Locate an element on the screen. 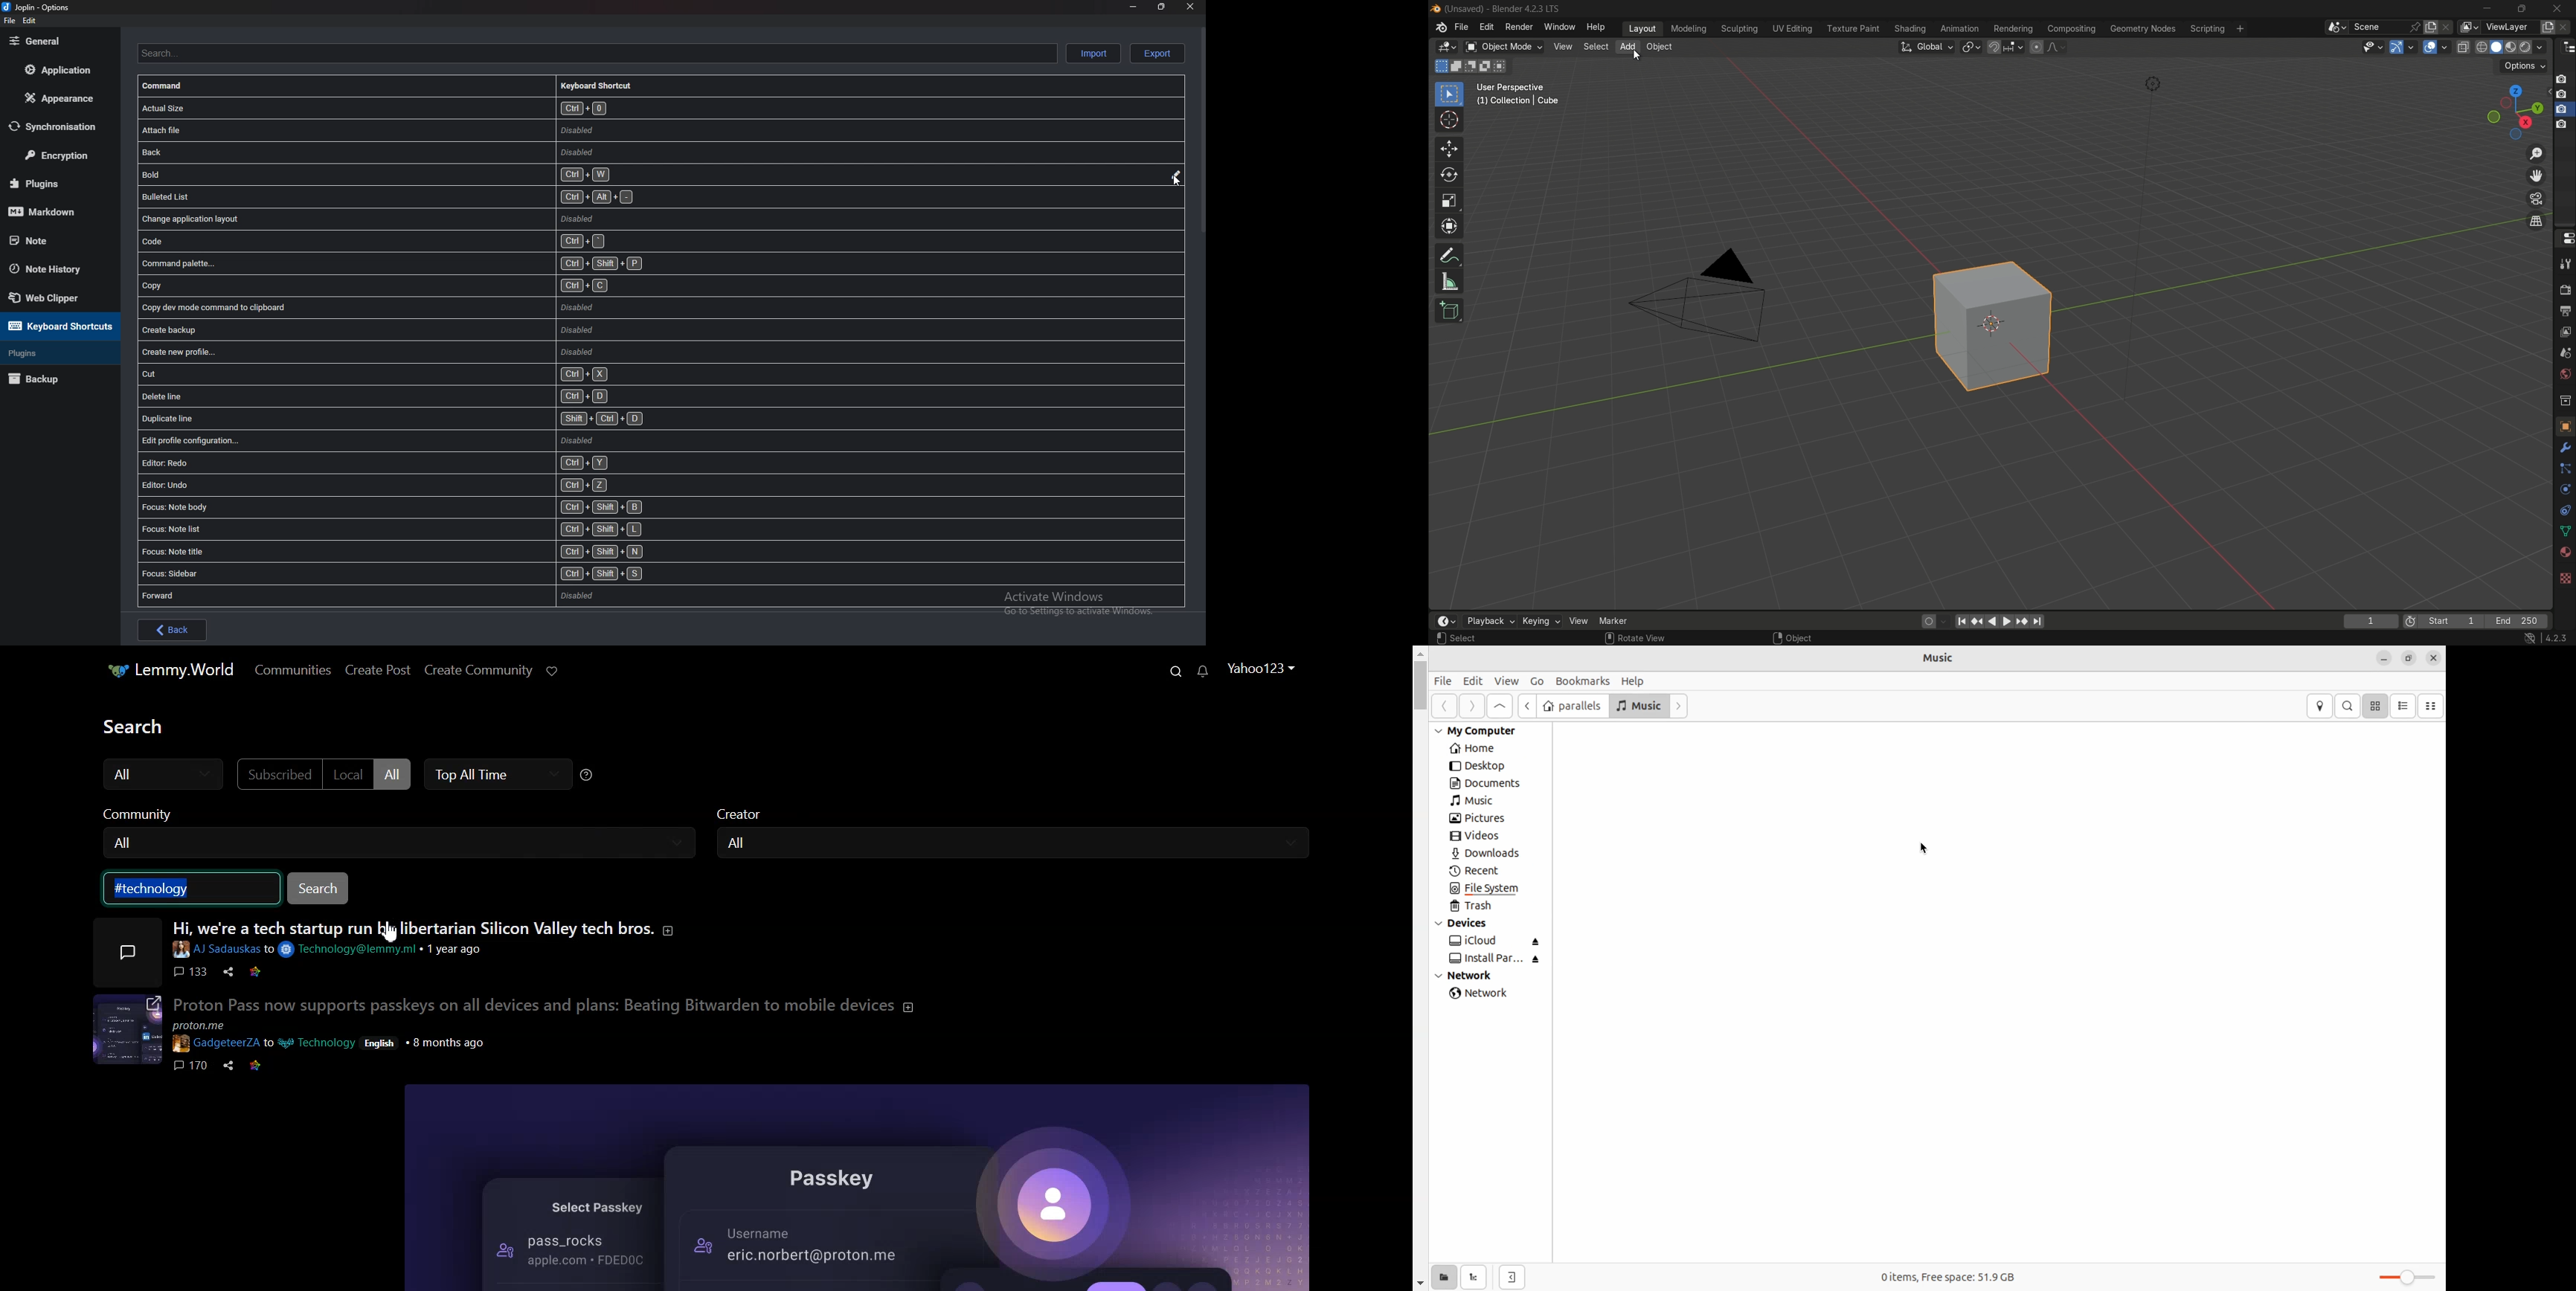  auto keyframe is located at coordinates (1943, 622).